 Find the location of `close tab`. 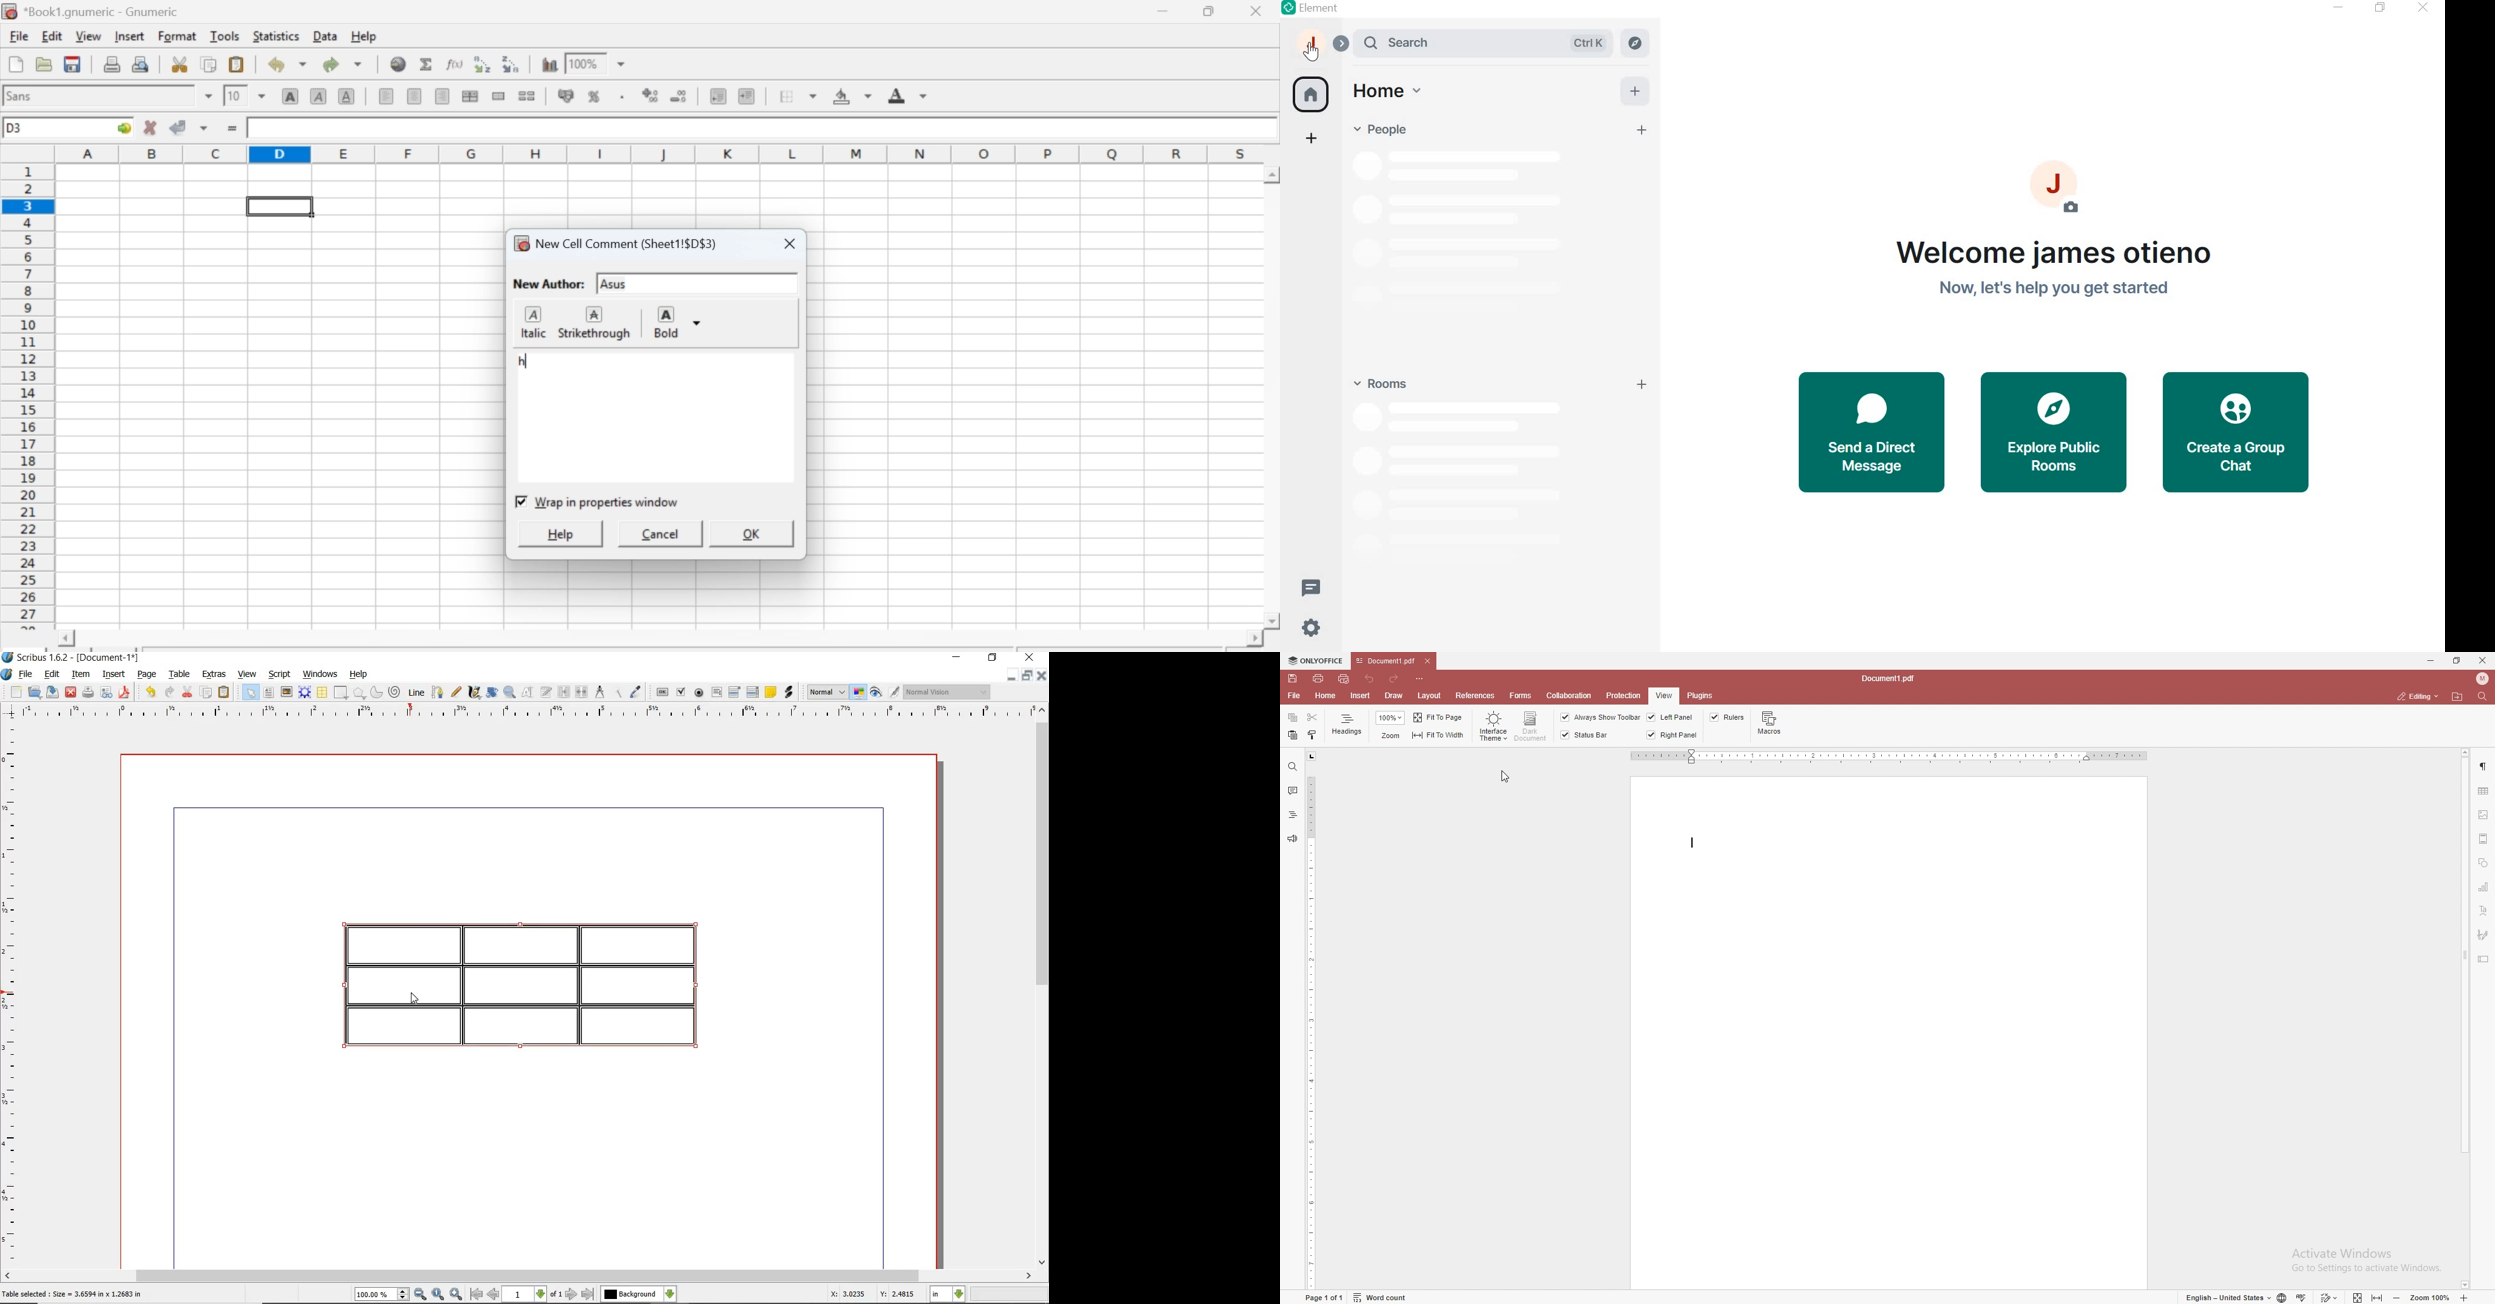

close tab is located at coordinates (1427, 662).